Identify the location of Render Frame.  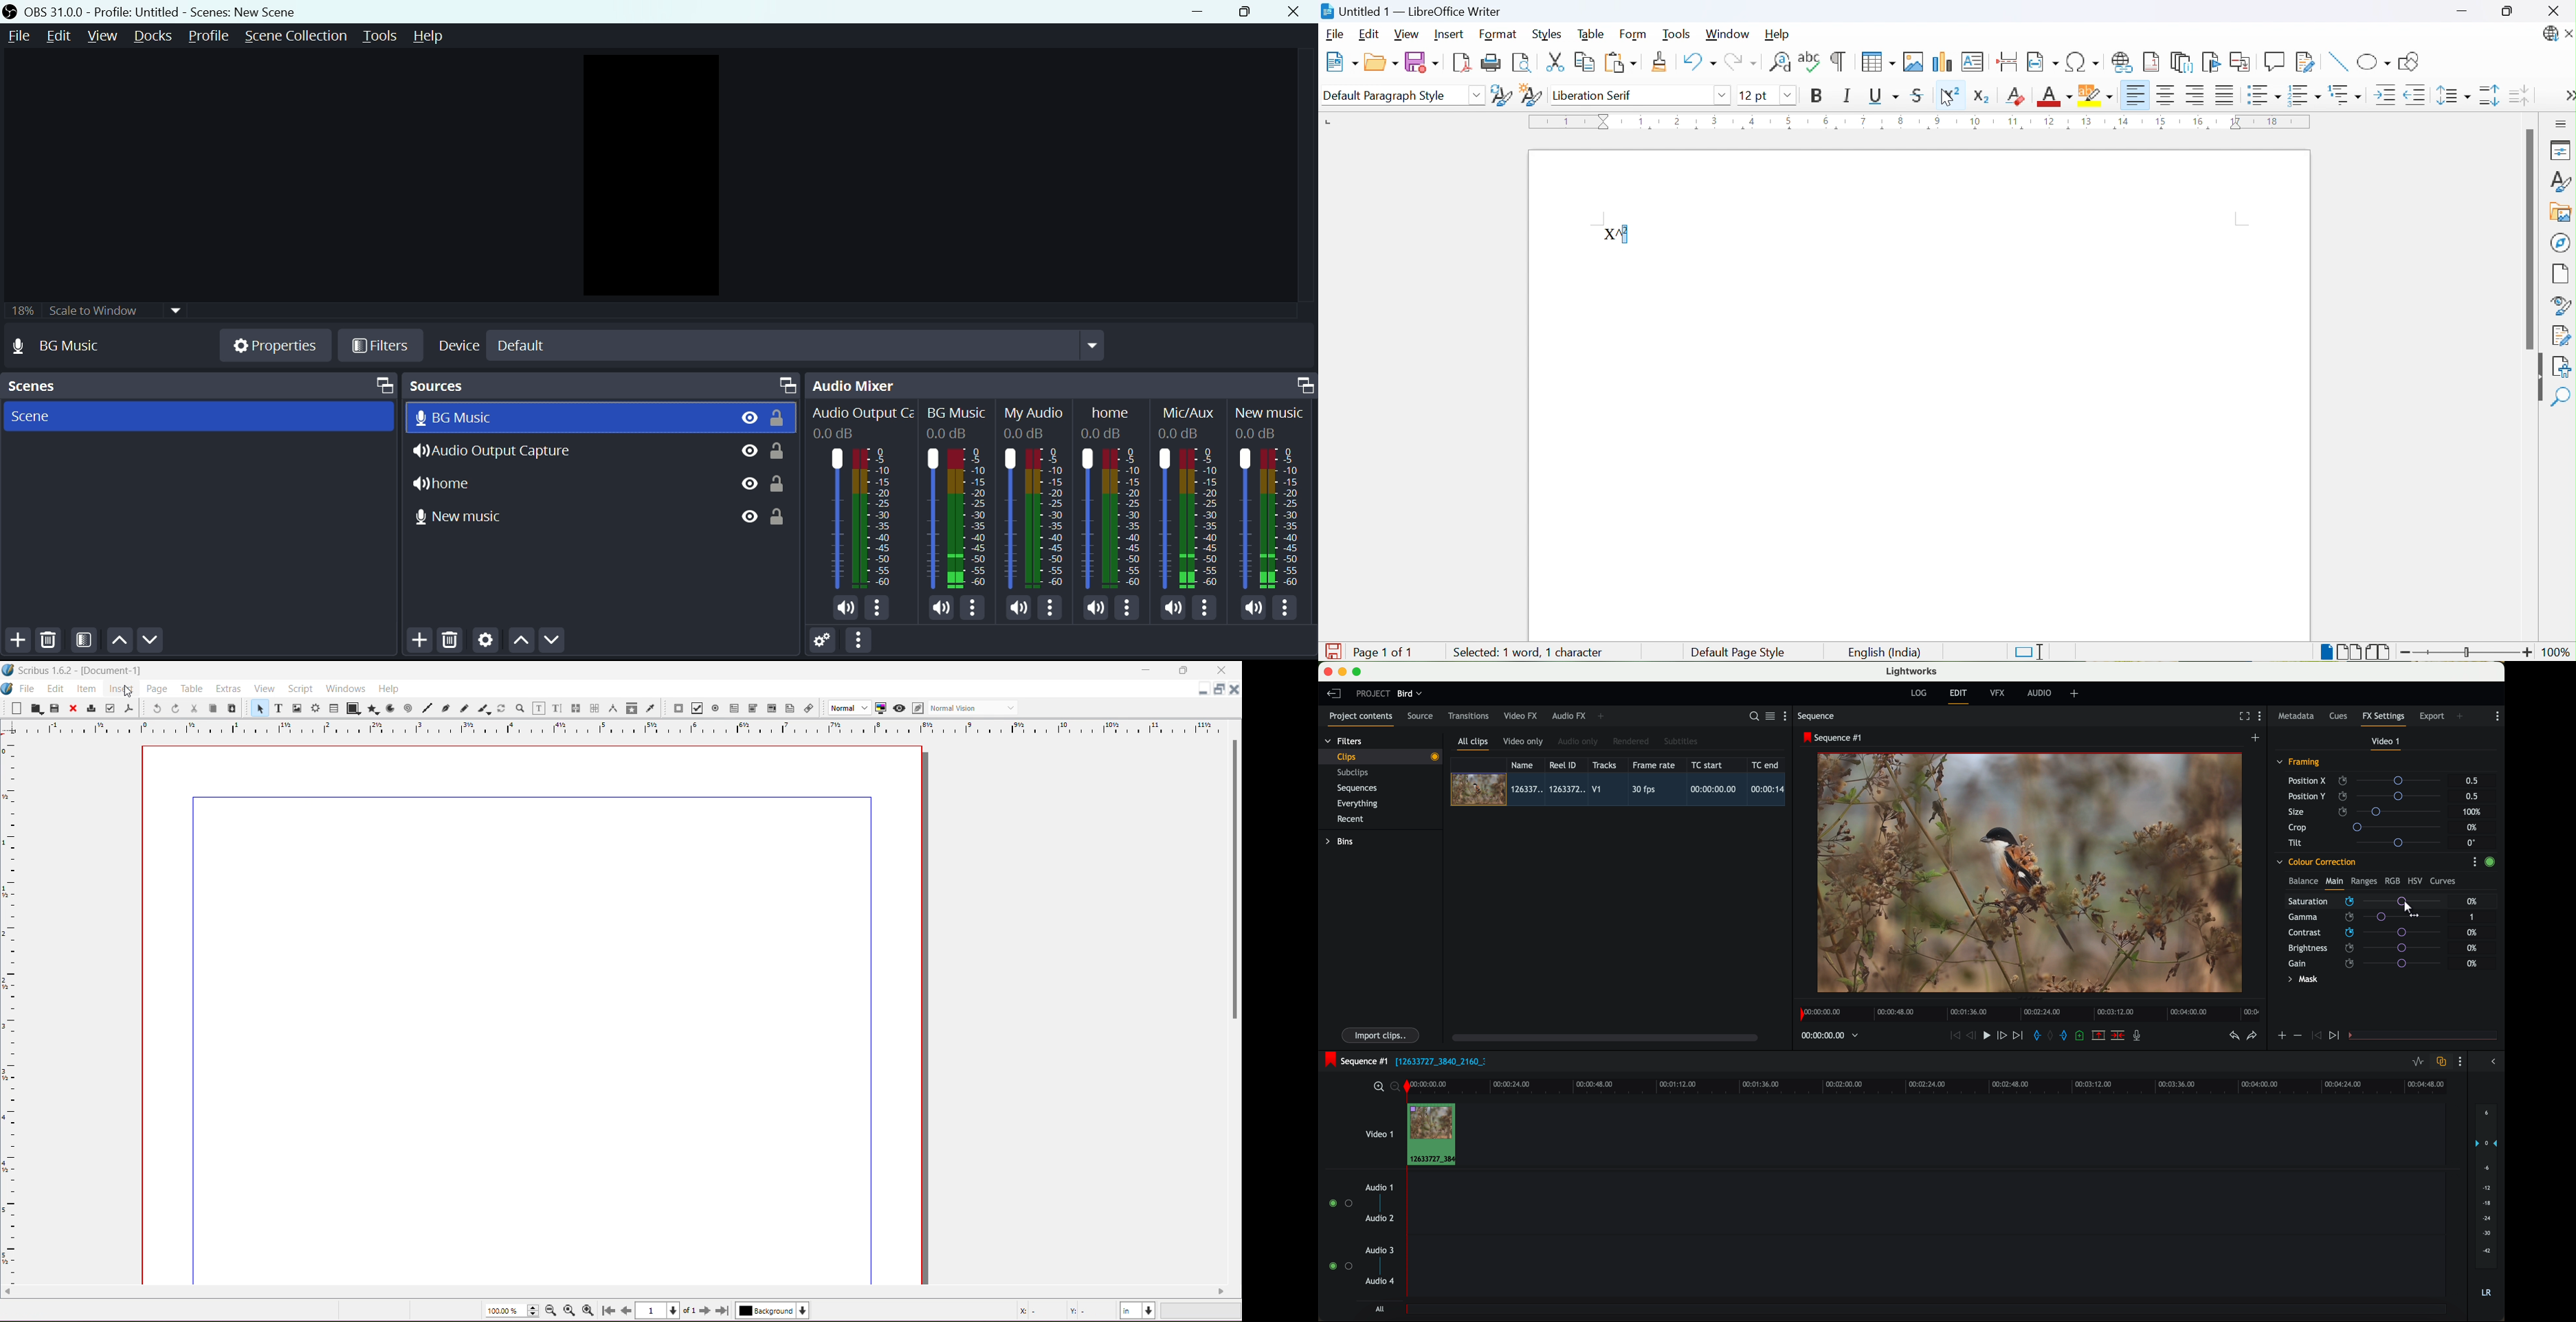
(316, 708).